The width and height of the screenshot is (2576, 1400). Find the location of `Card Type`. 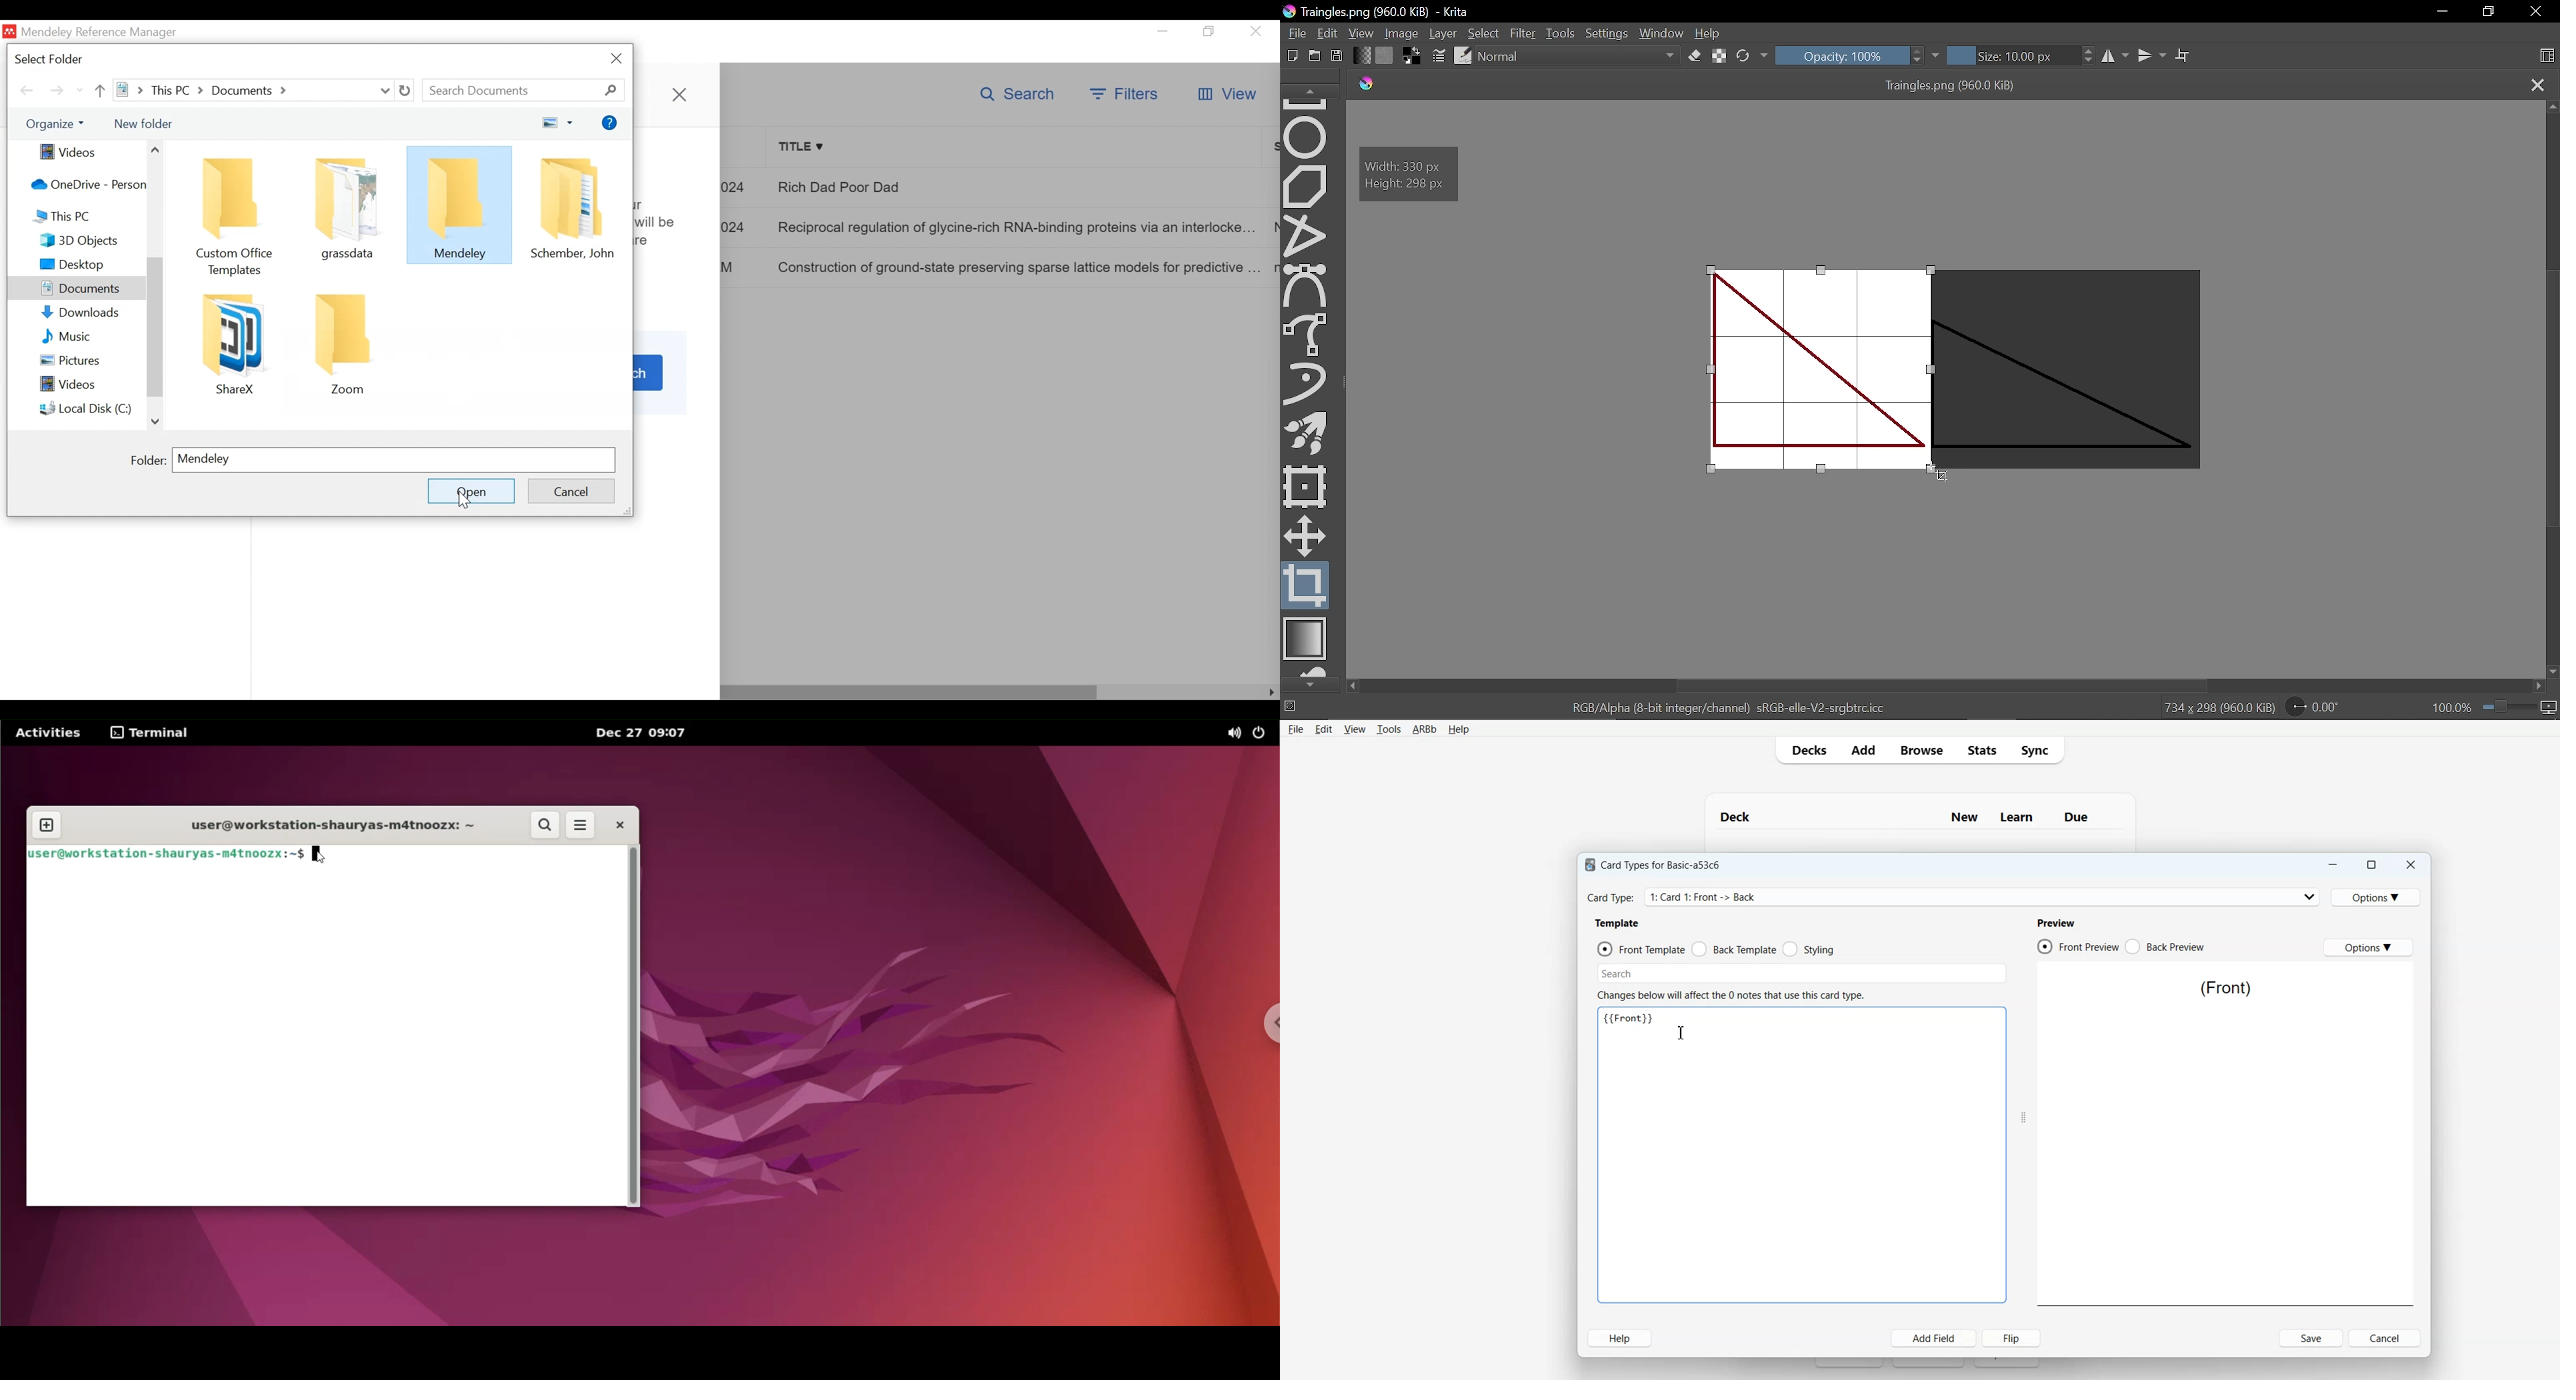

Card Type is located at coordinates (1954, 897).